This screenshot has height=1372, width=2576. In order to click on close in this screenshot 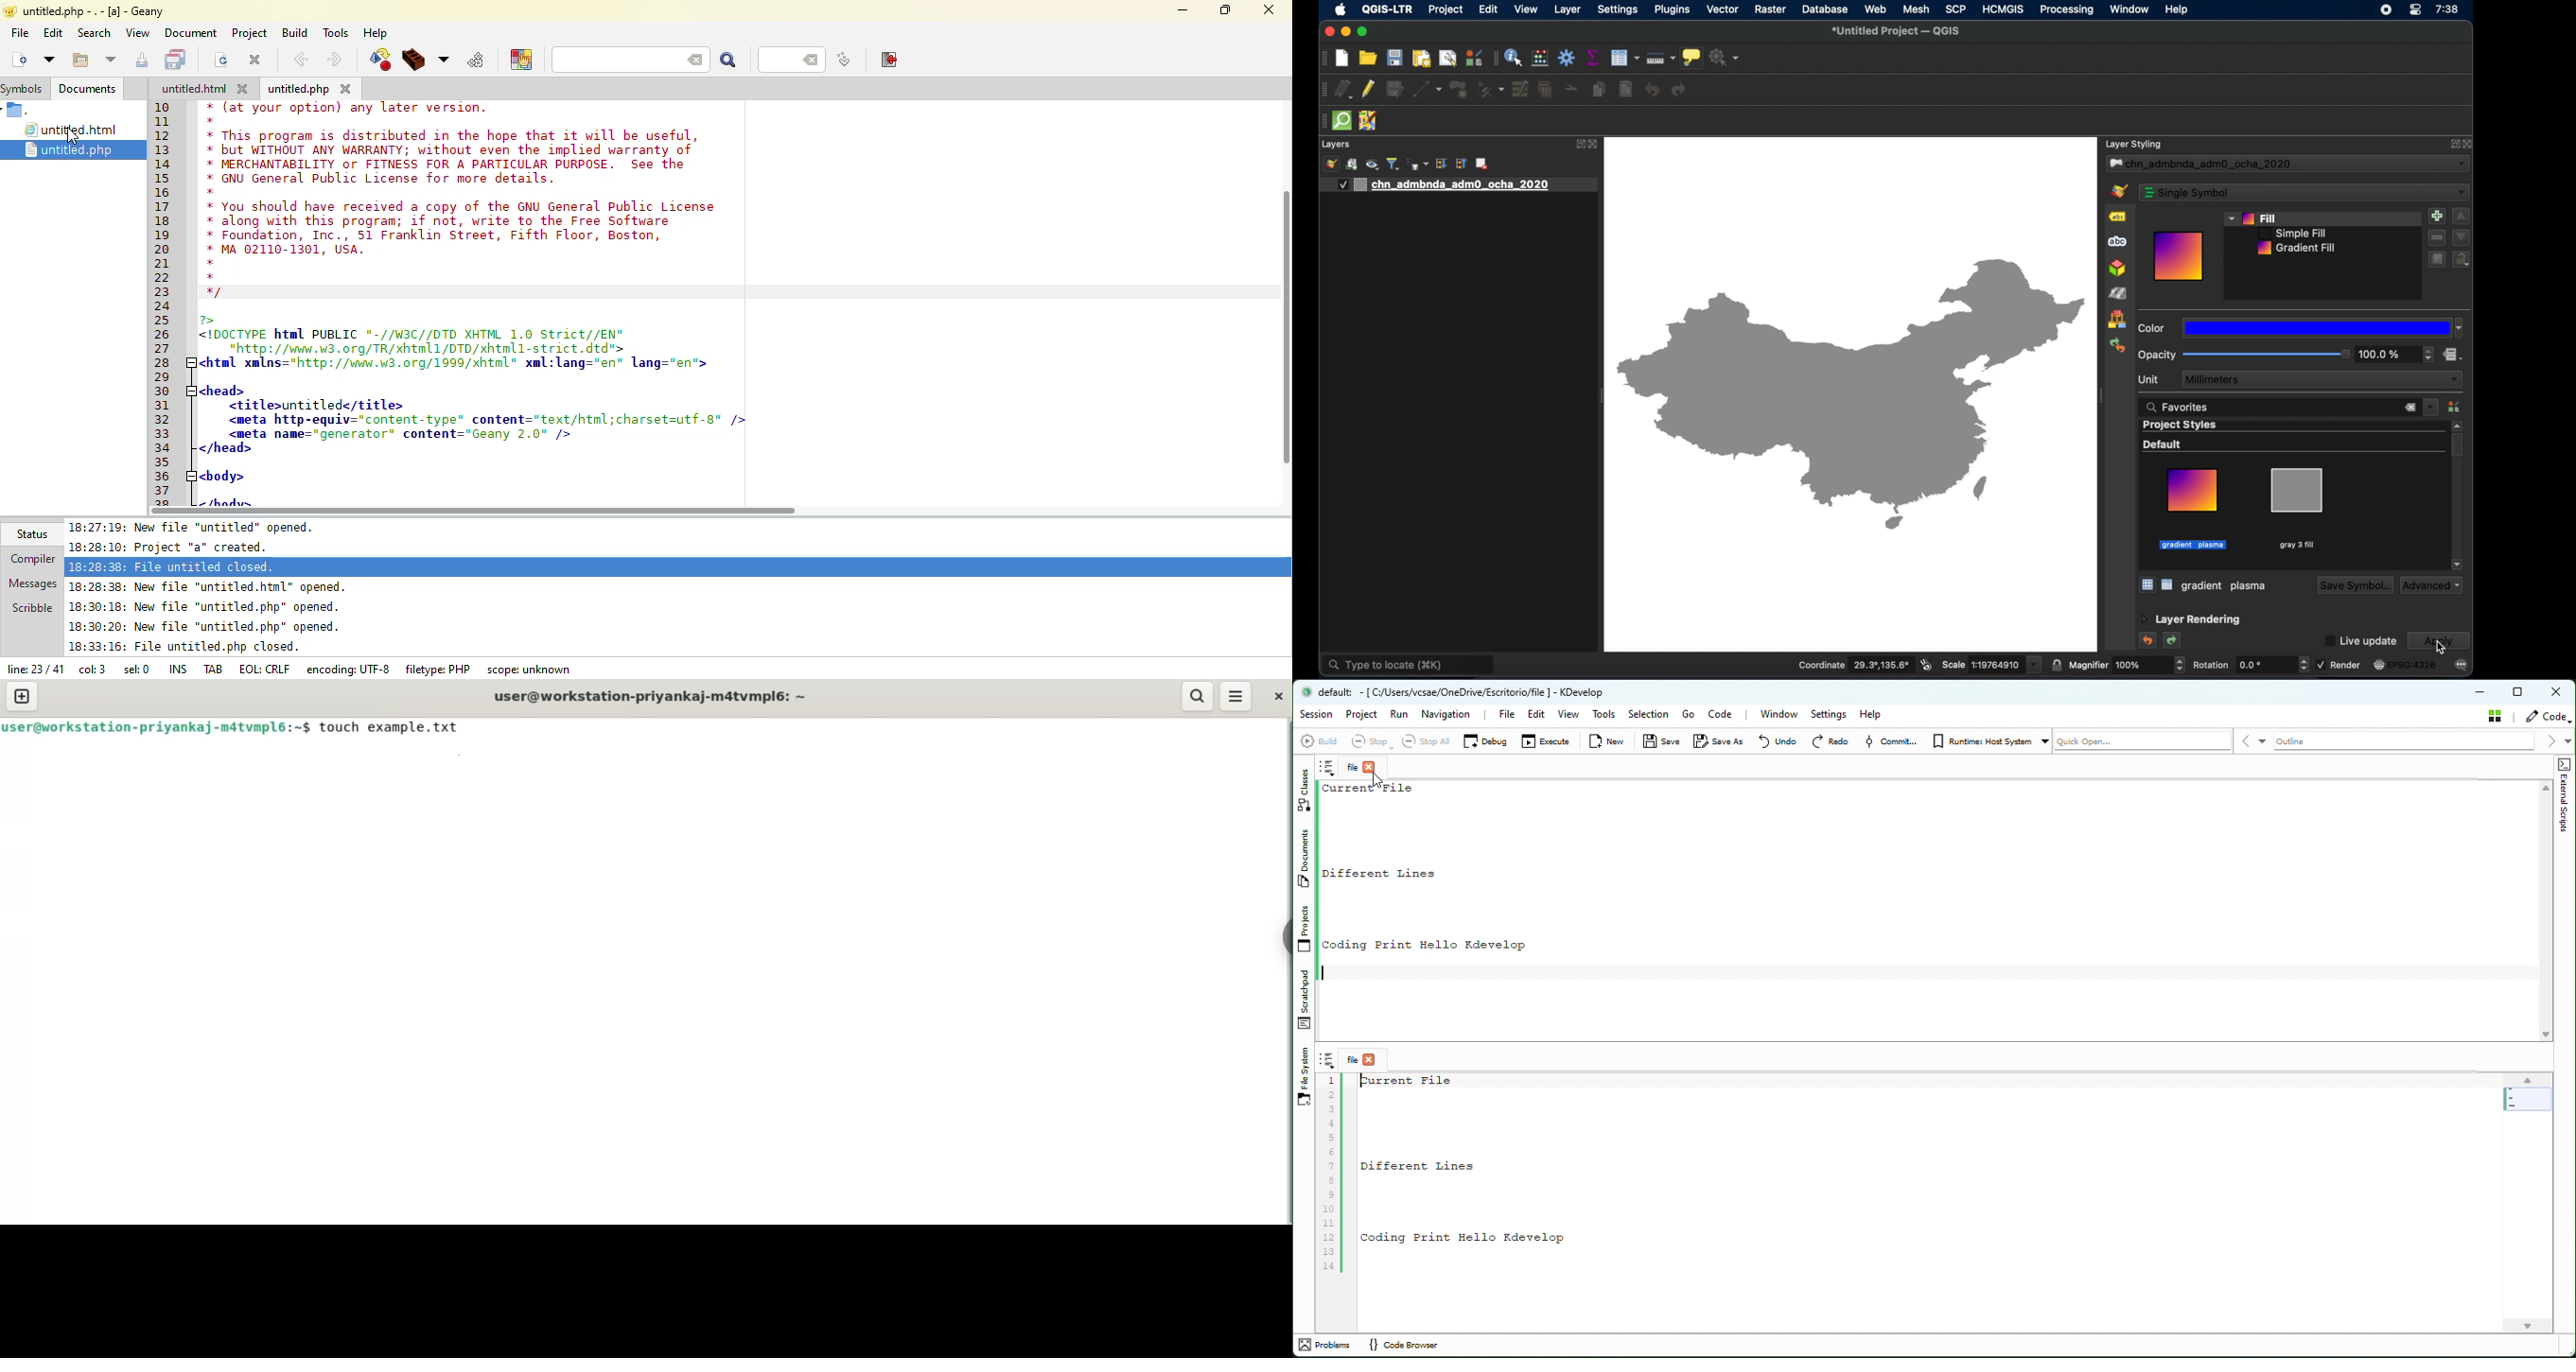, I will do `click(243, 89)`.